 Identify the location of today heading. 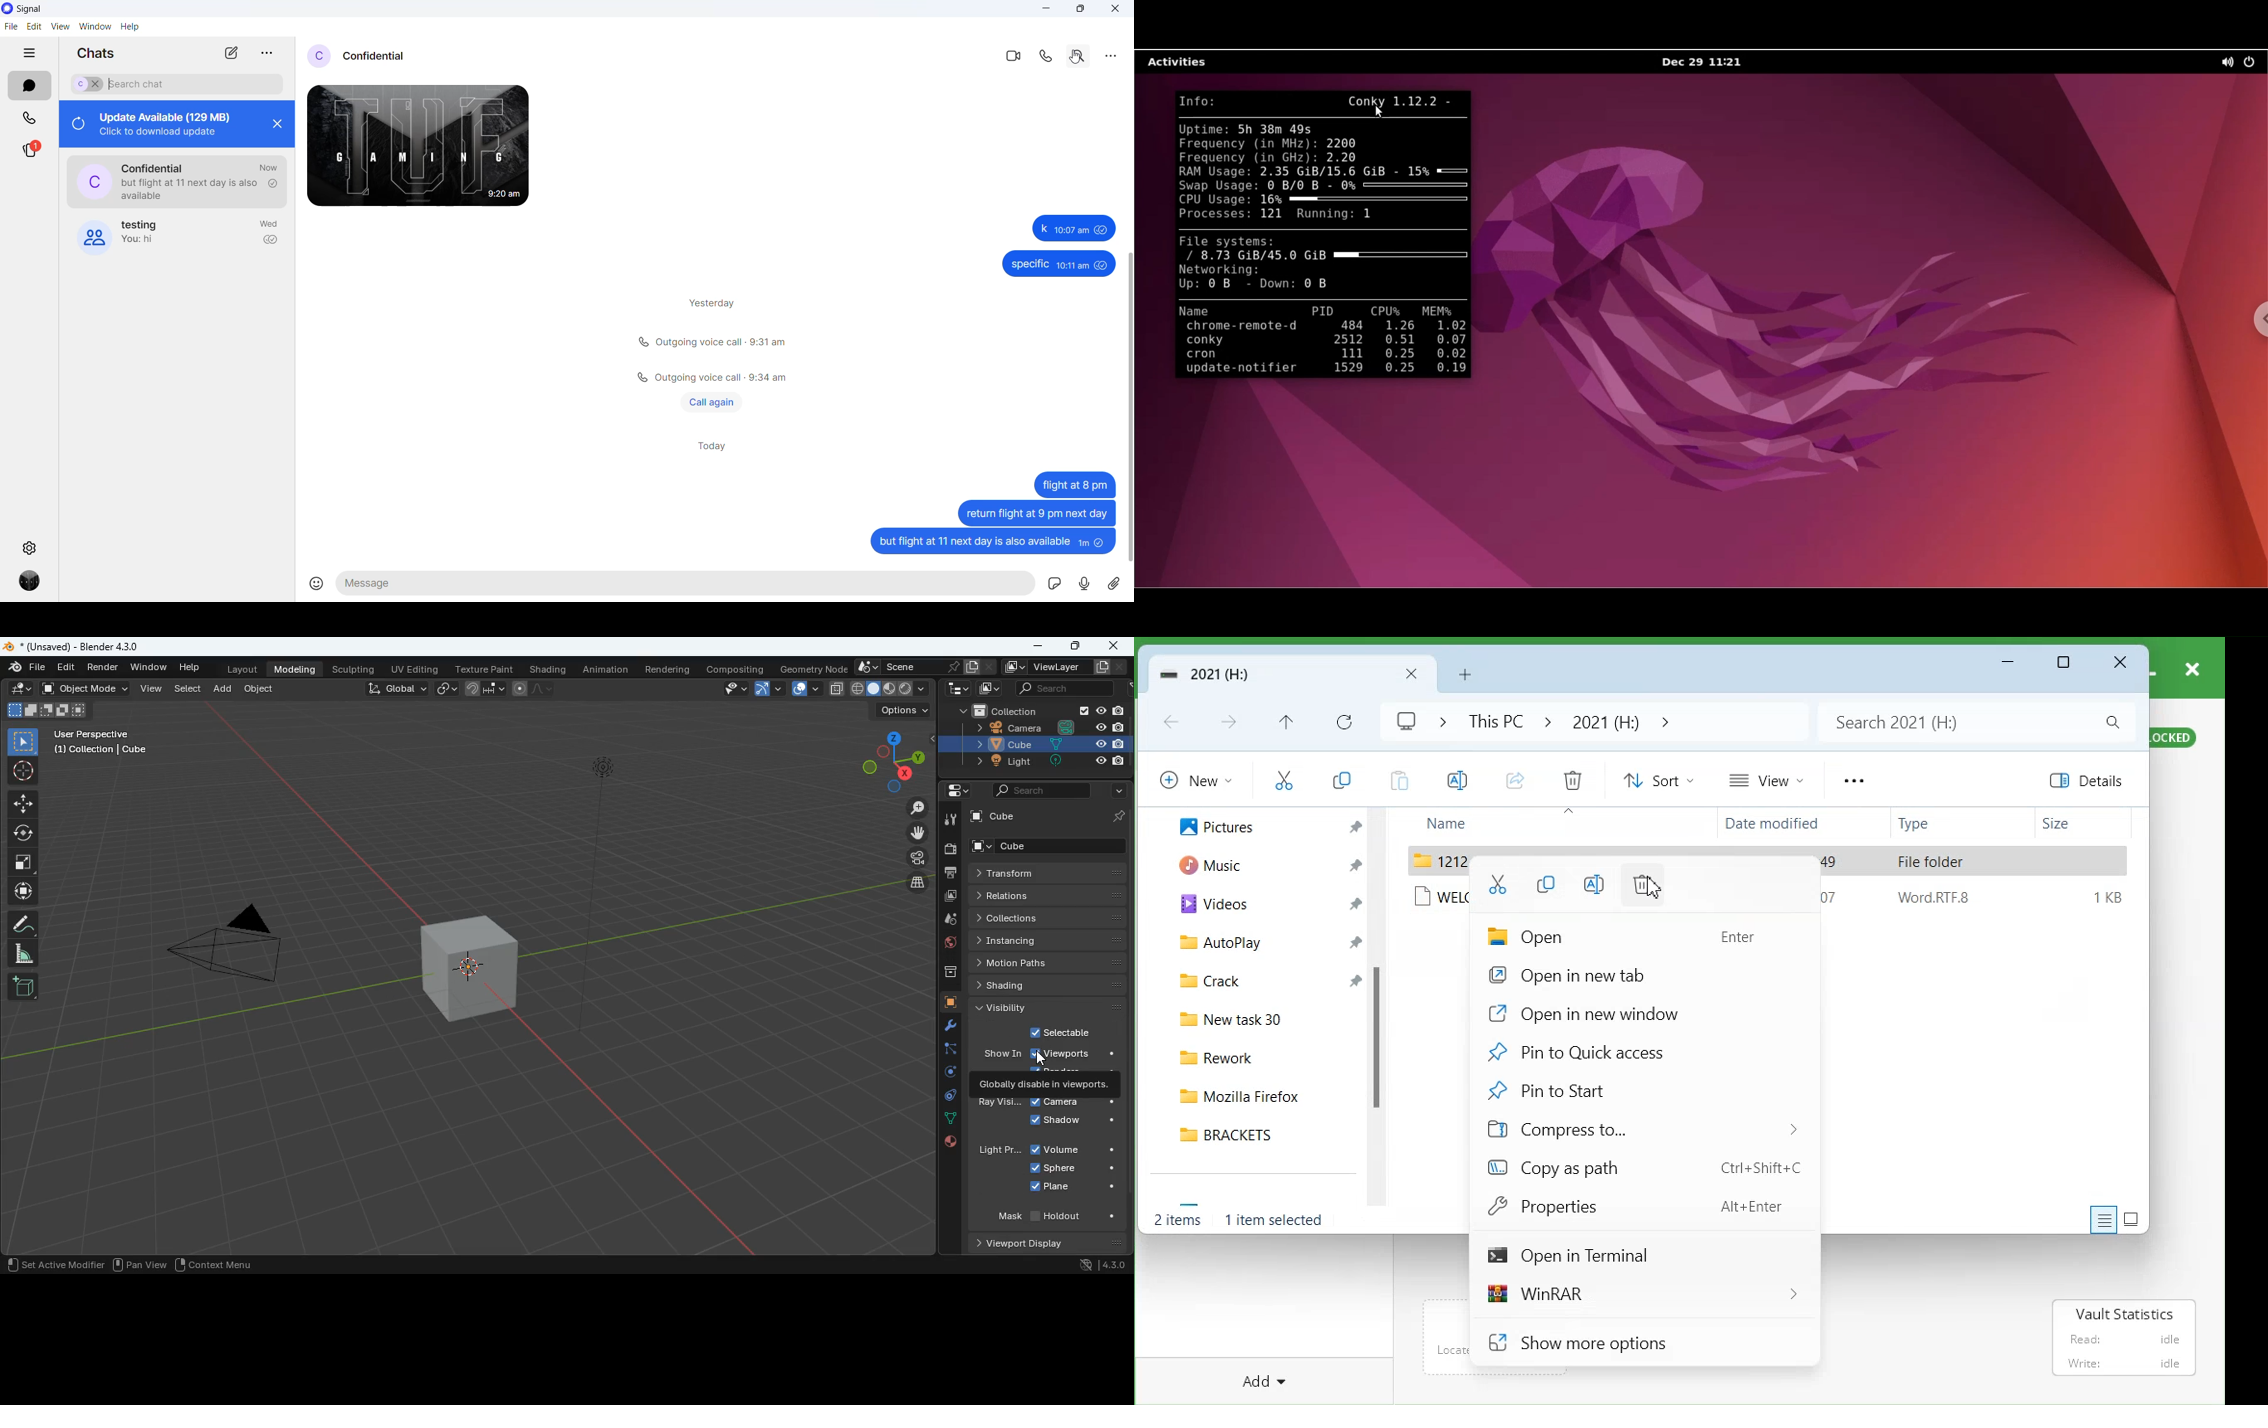
(714, 449).